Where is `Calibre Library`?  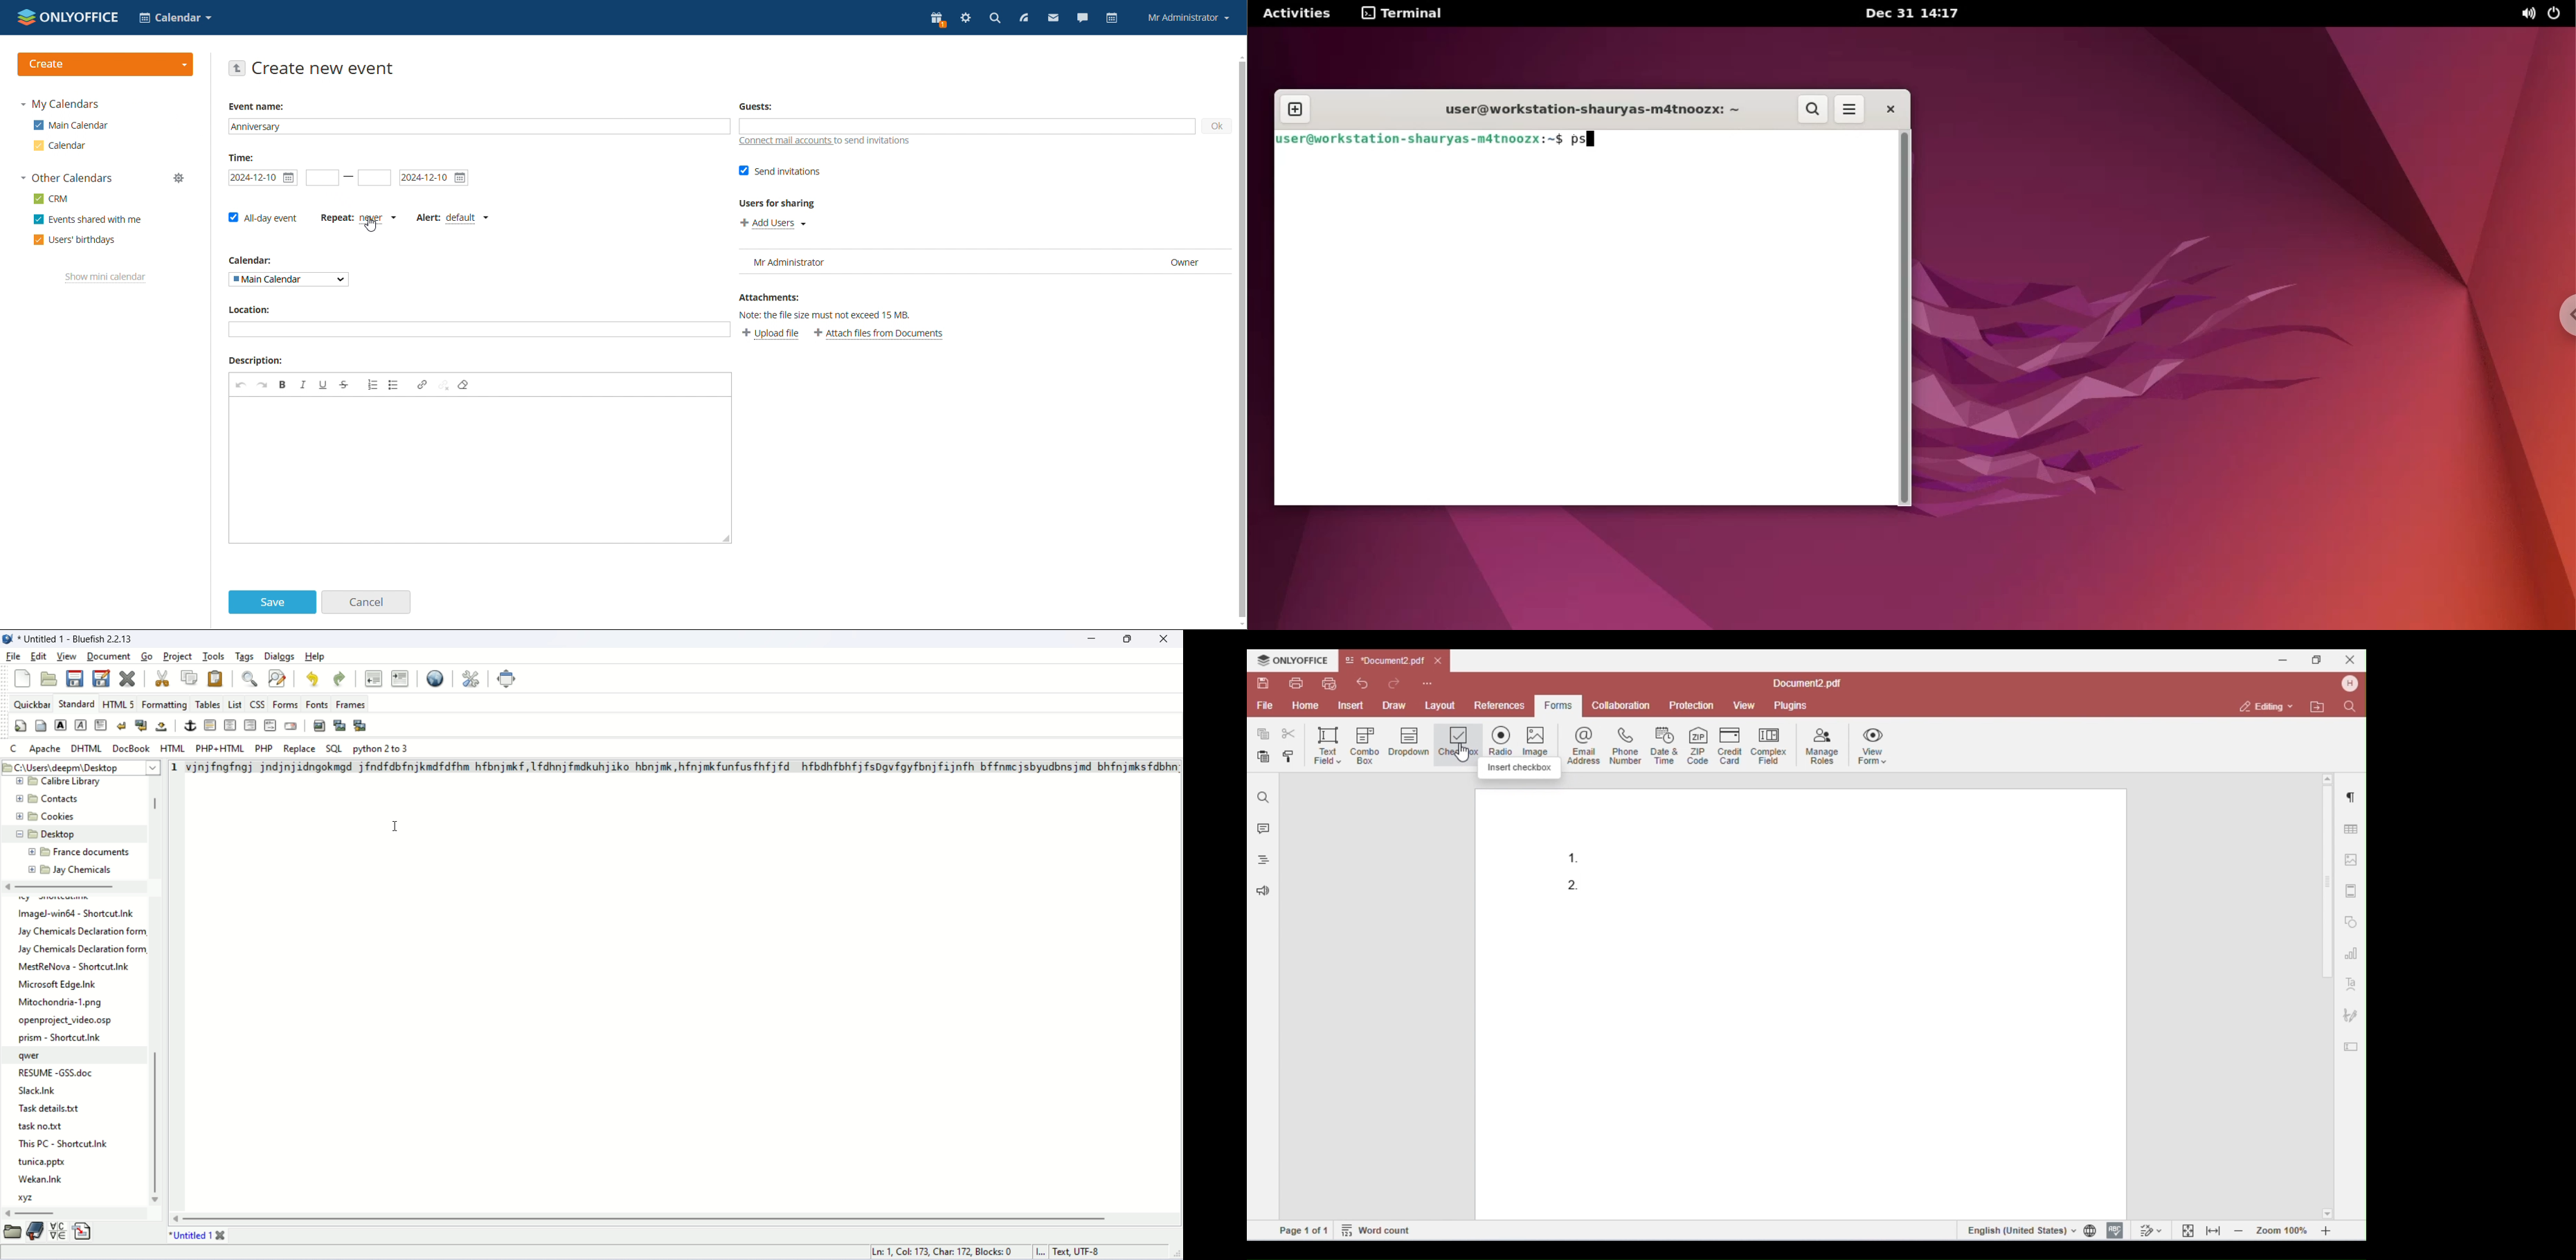
Calibre Library is located at coordinates (73, 781).